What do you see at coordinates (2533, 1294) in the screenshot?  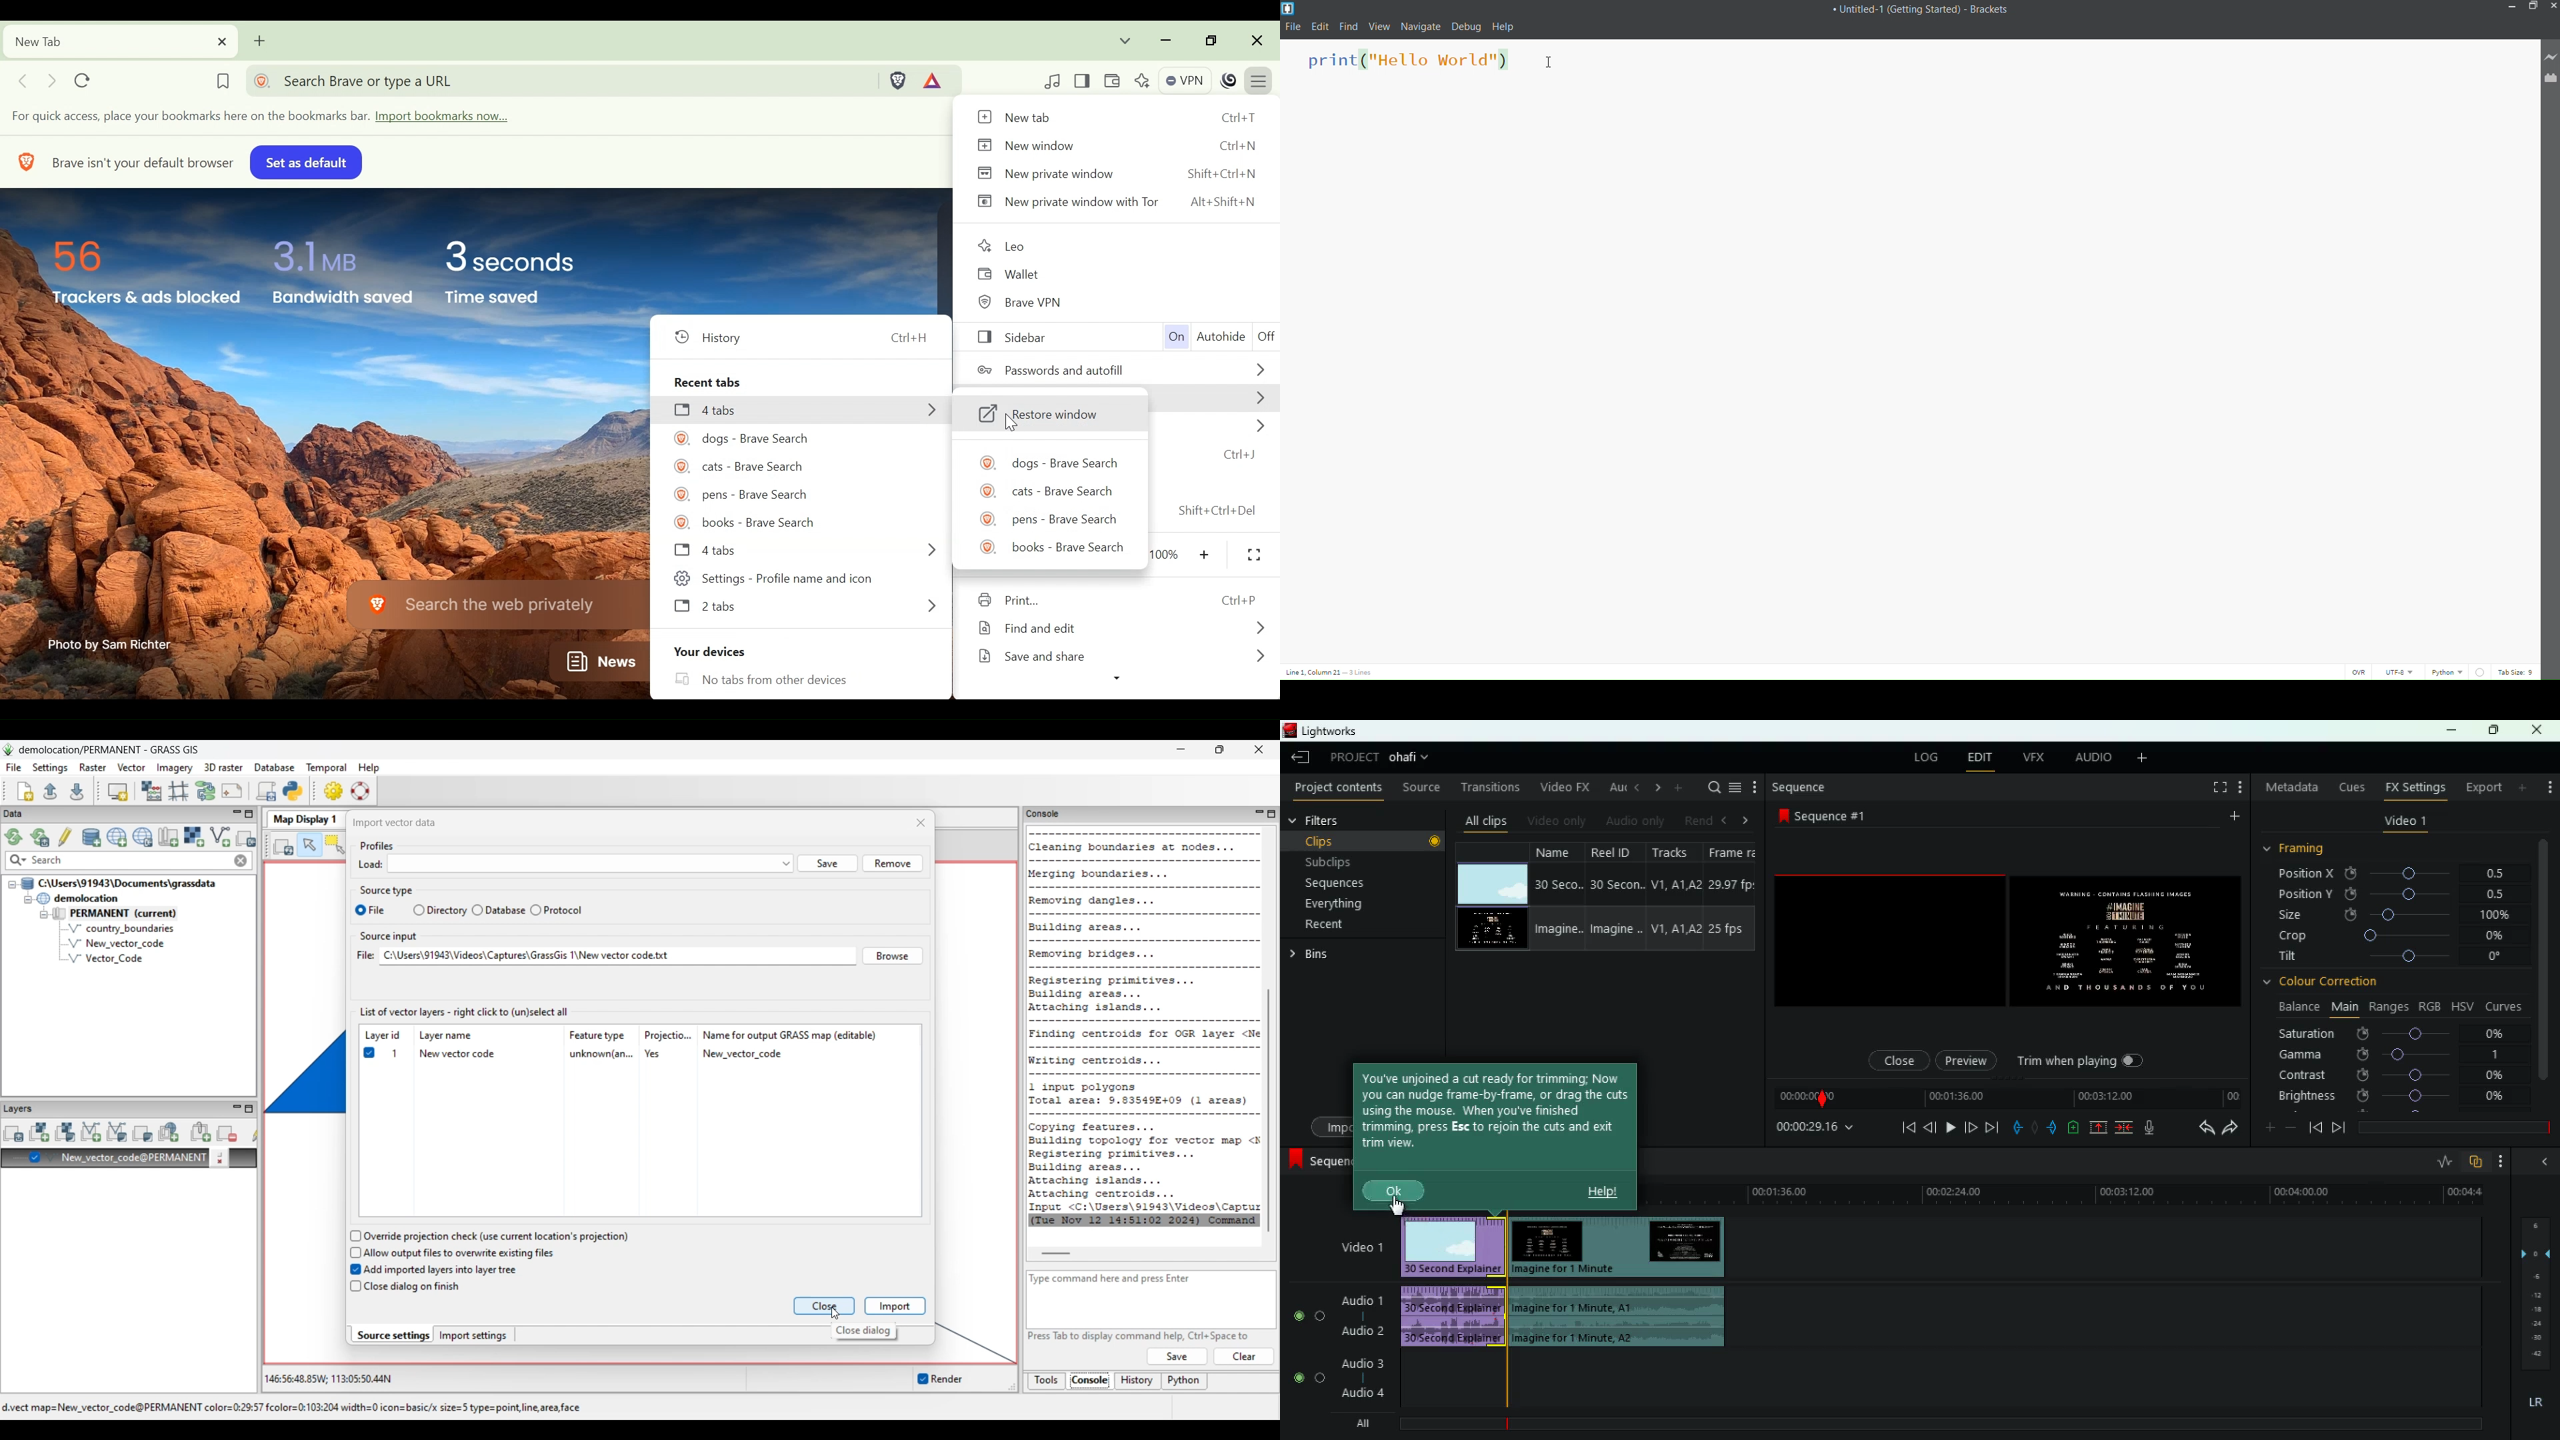 I see `frames` at bounding box center [2533, 1294].